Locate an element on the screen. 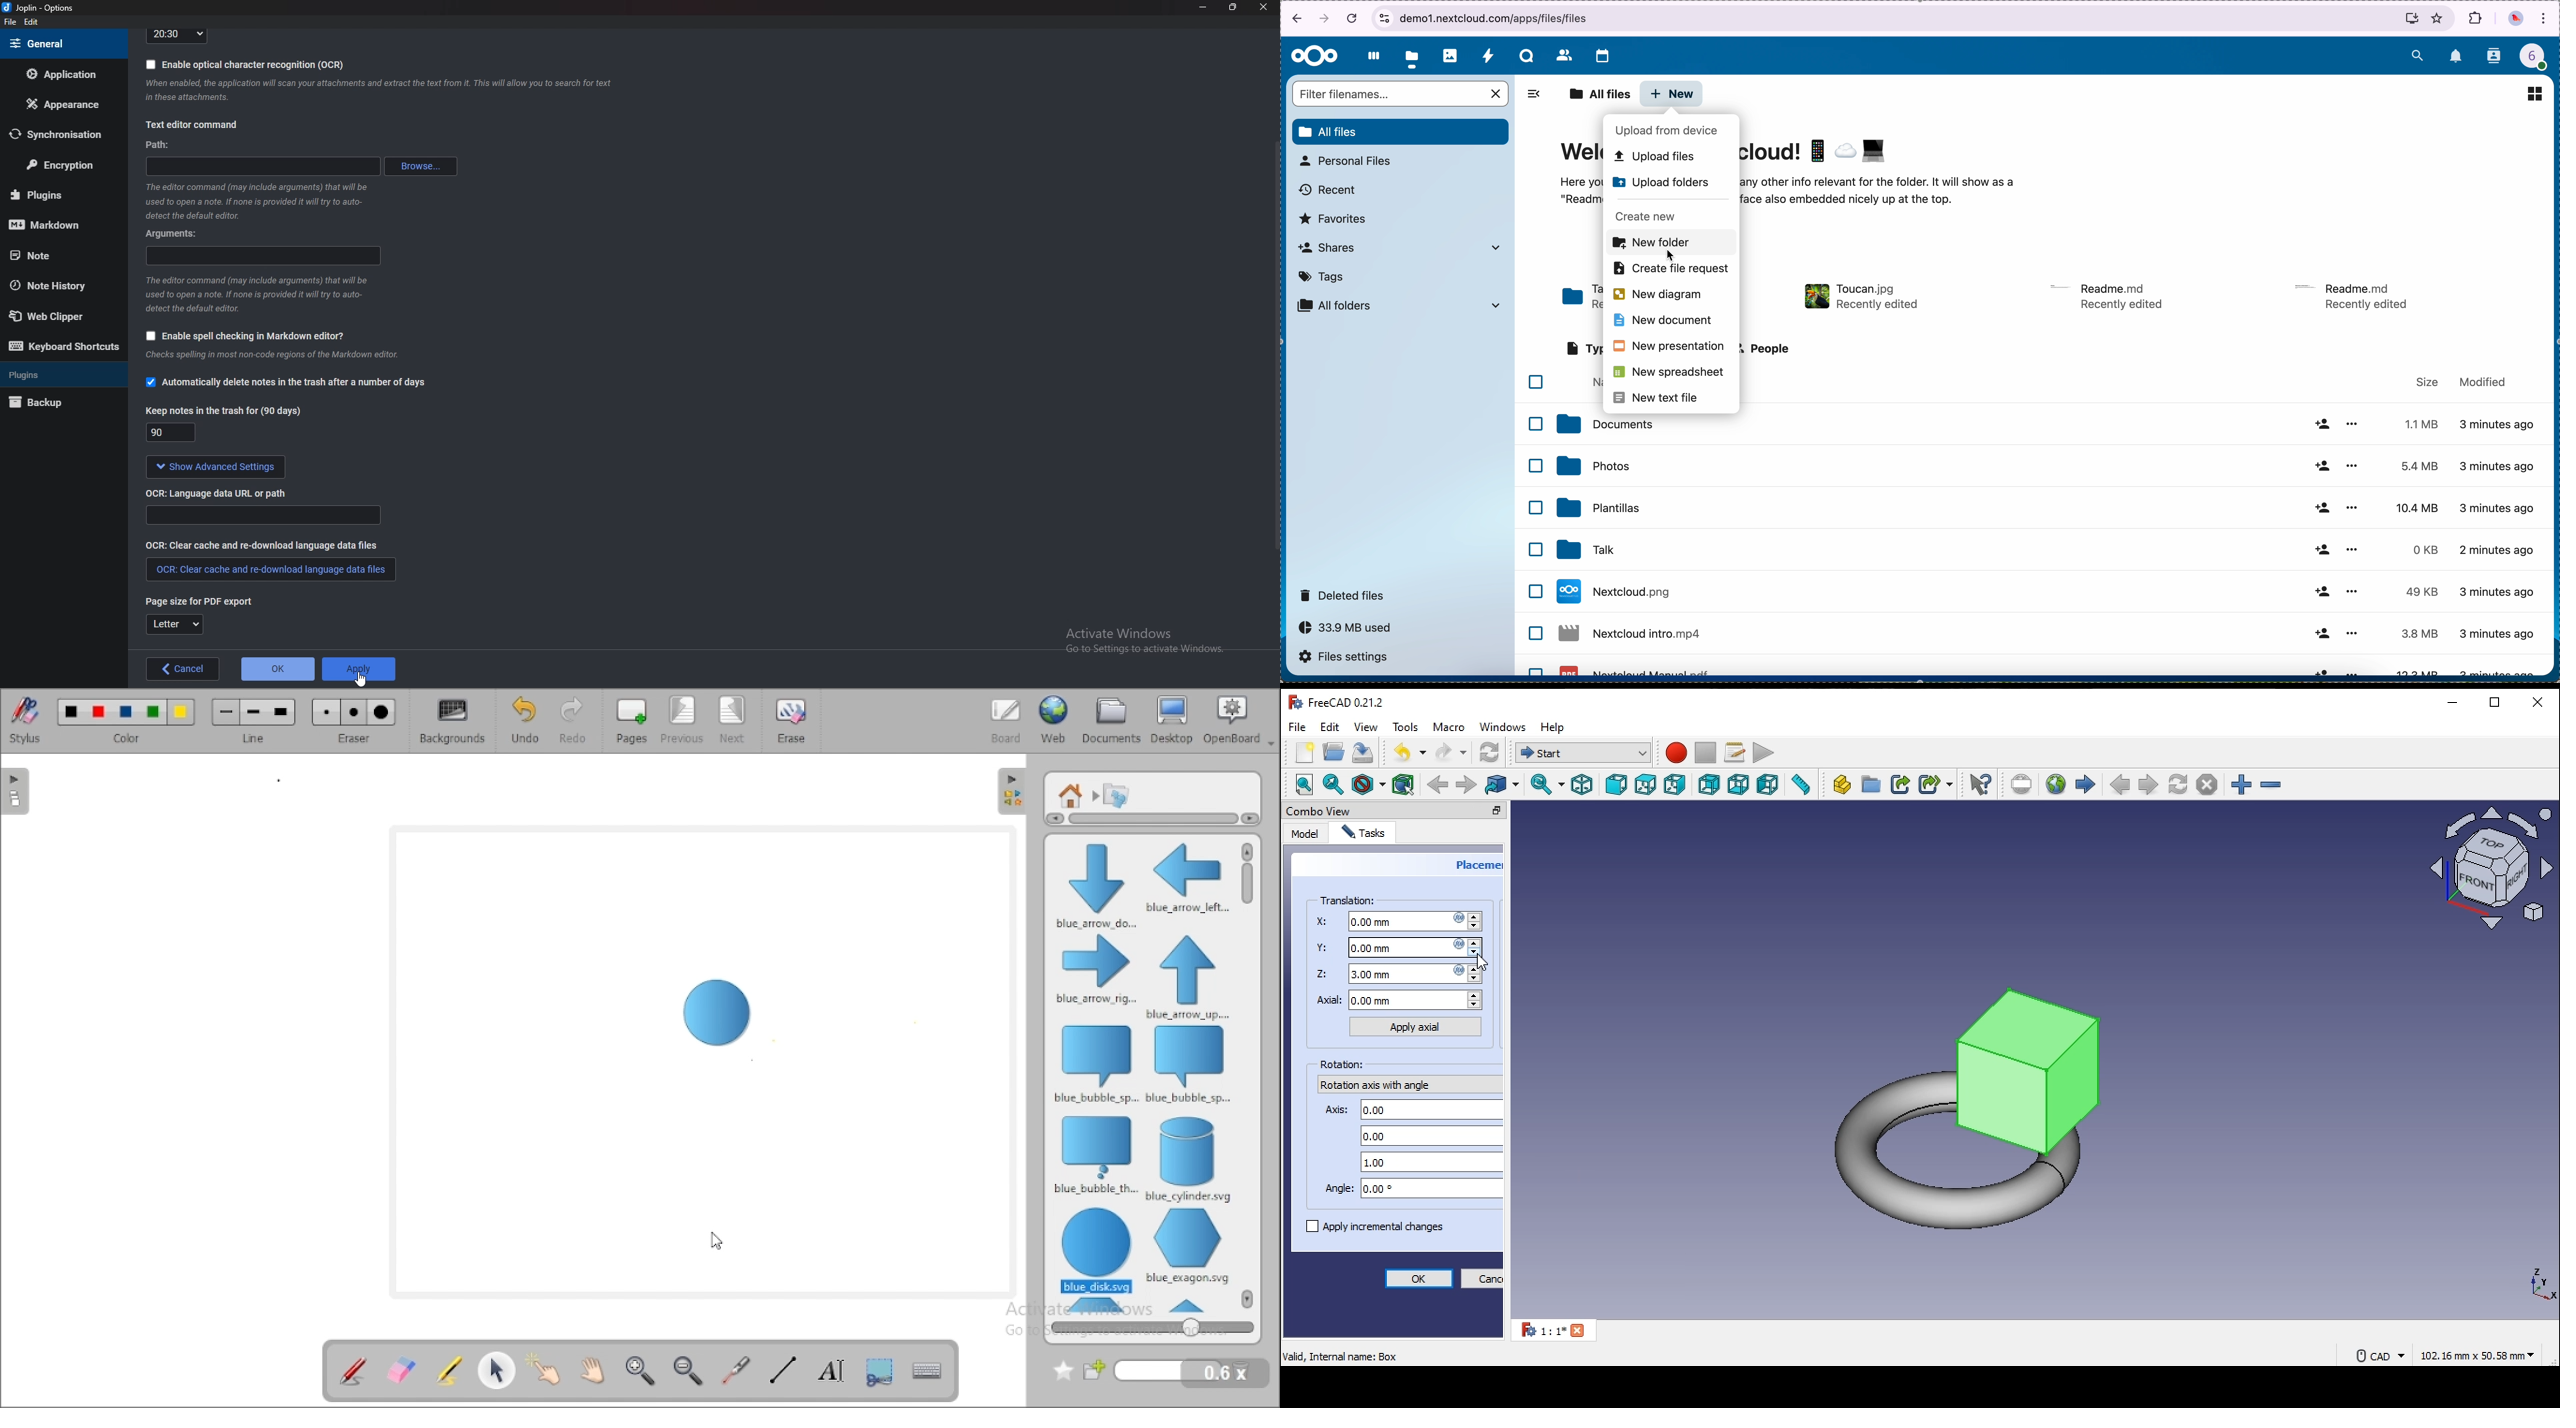 The height and width of the screenshot is (1428, 2576). zoom in is located at coordinates (2270, 784).